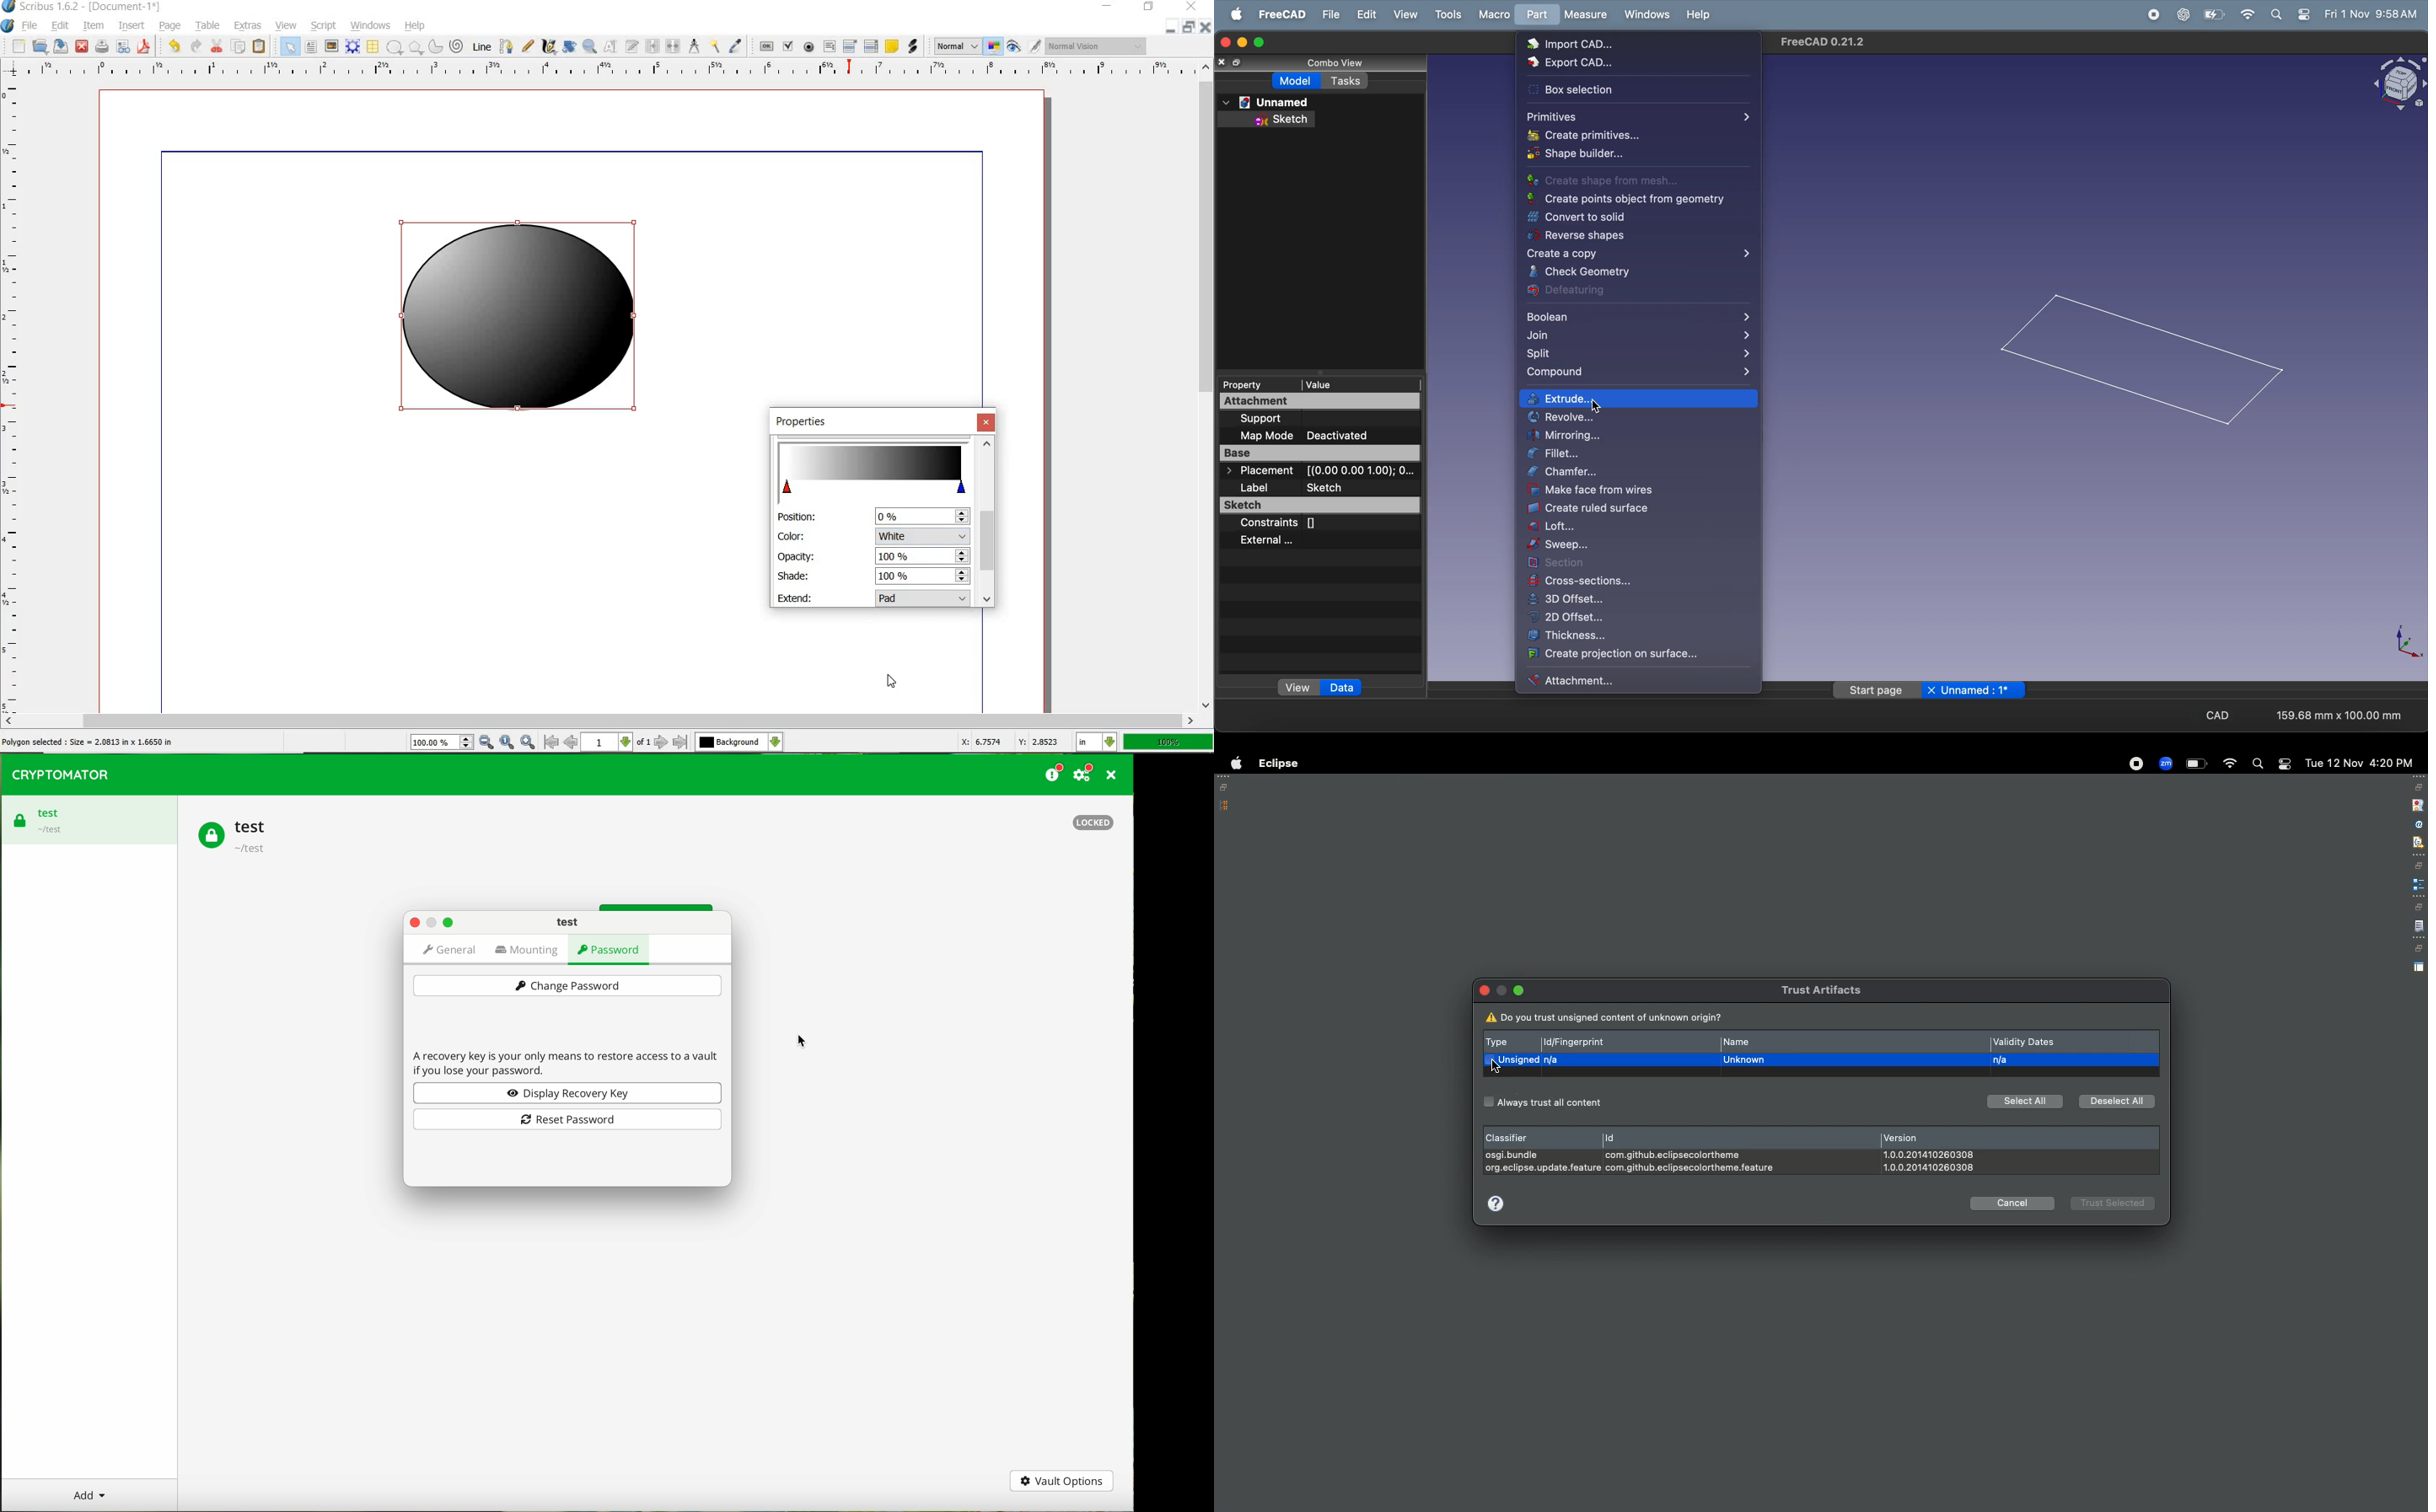  What do you see at coordinates (449, 949) in the screenshot?
I see `general` at bounding box center [449, 949].